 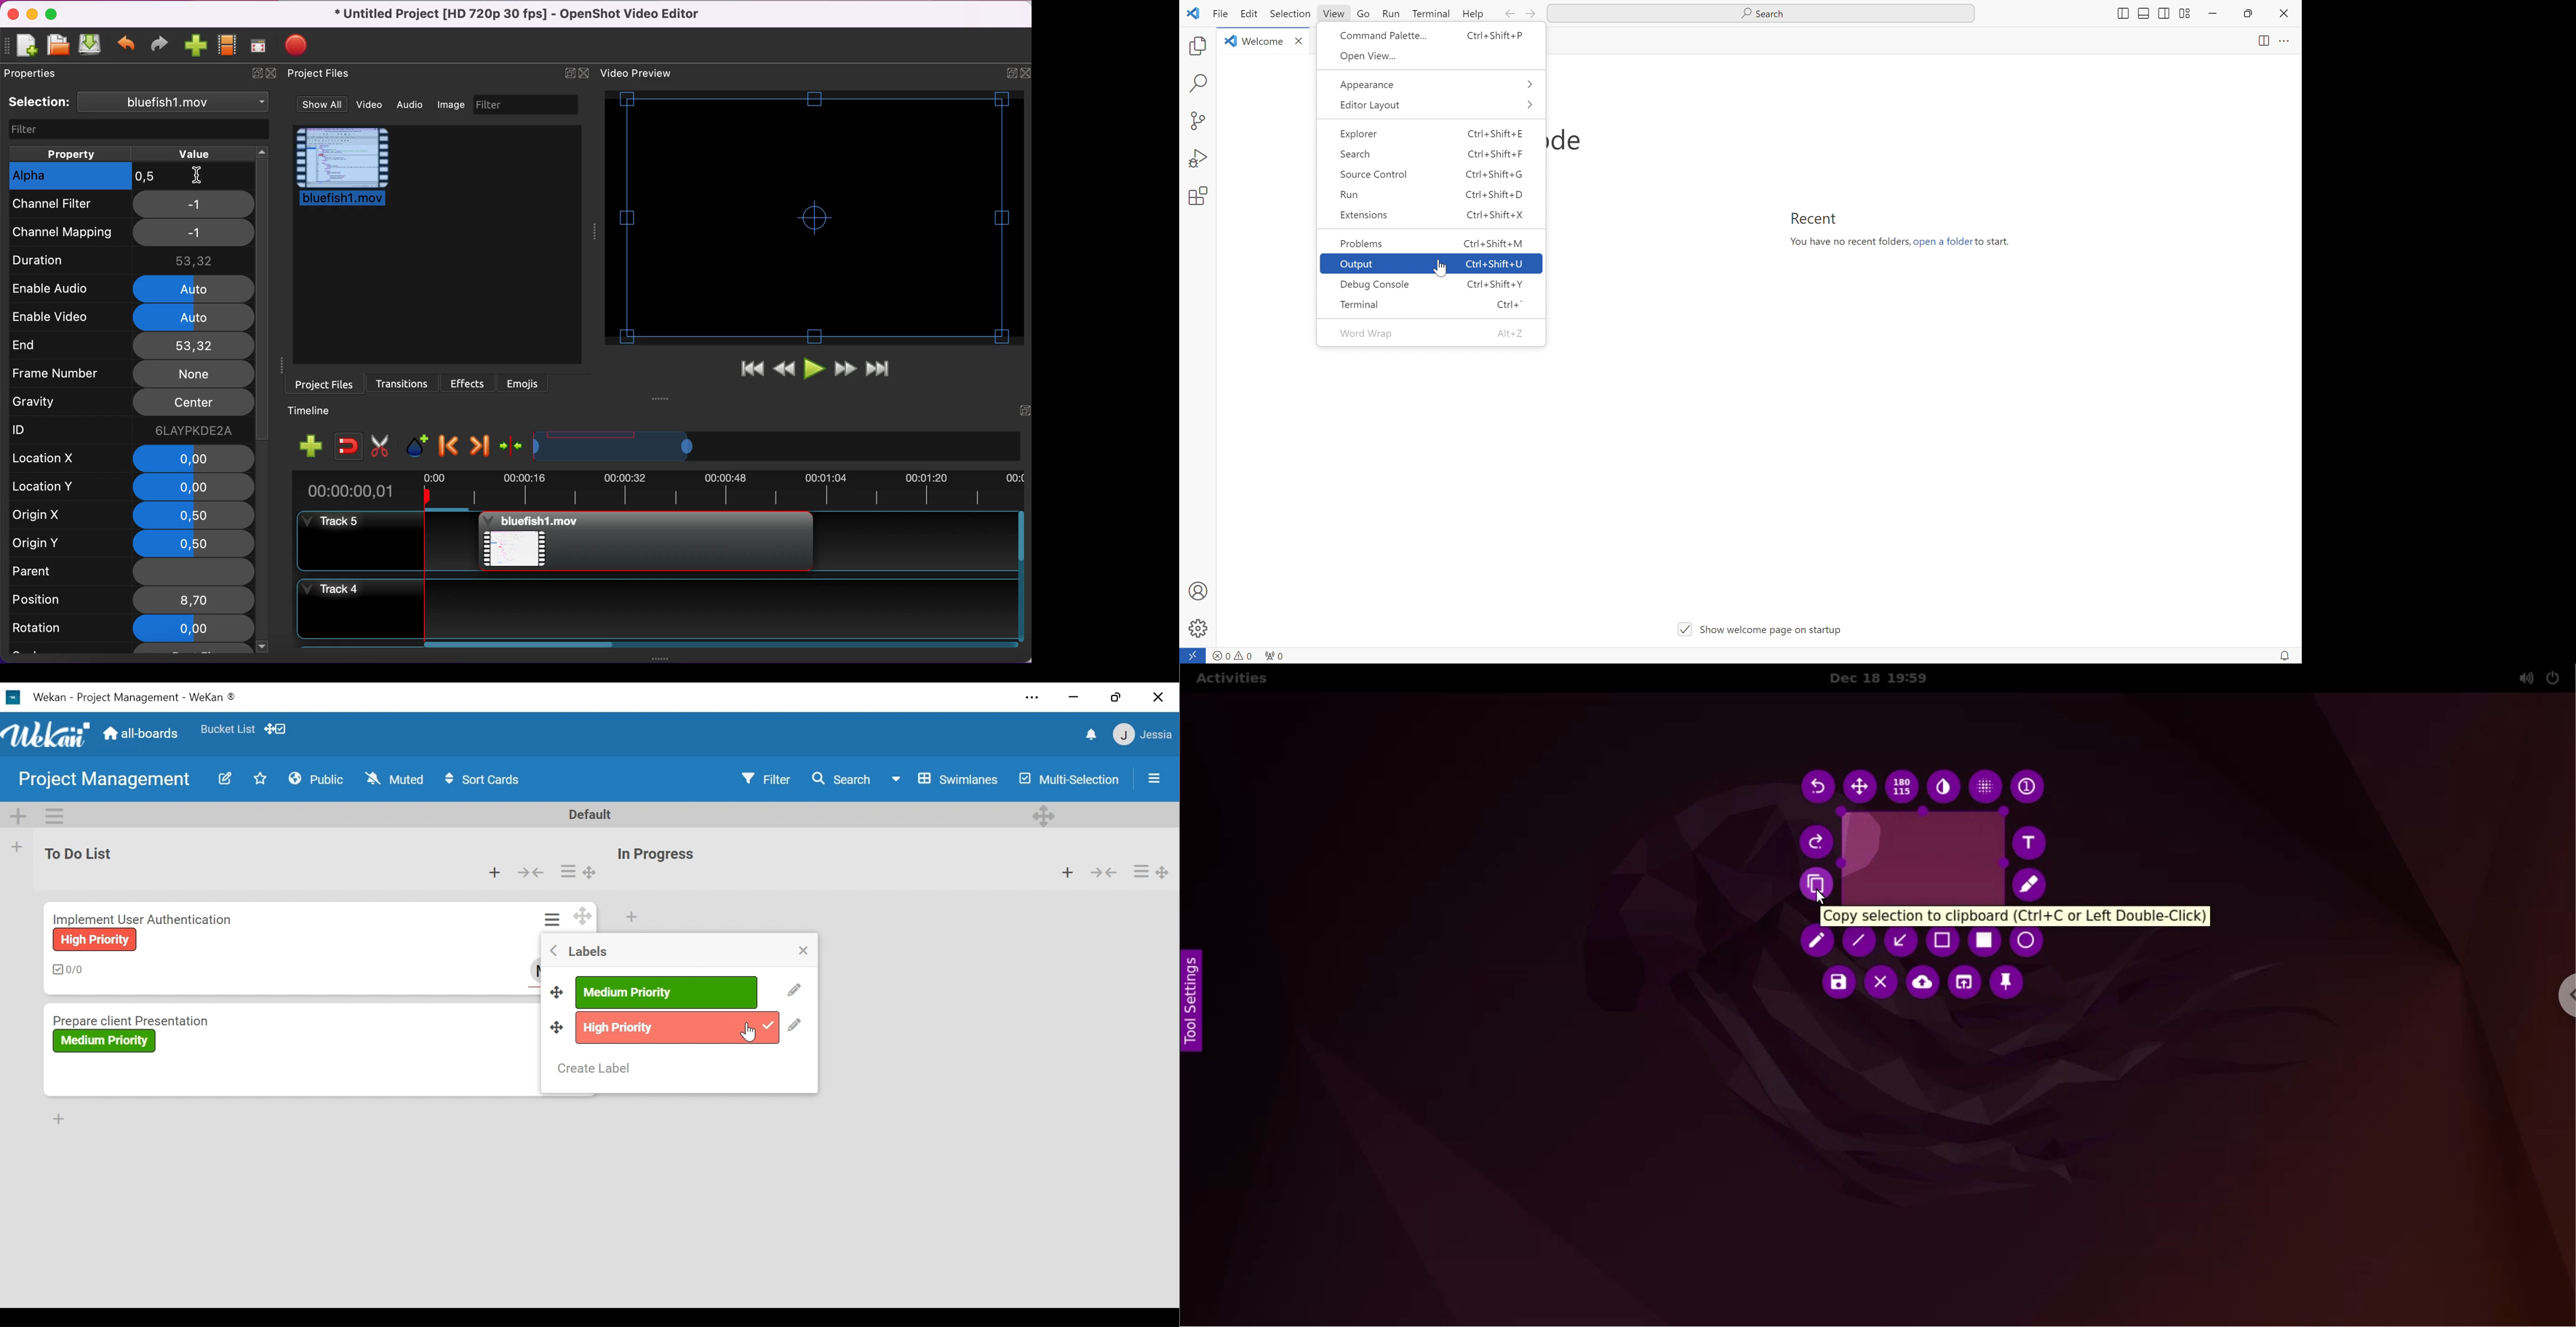 I want to click on copy selection to clipboard, so click(x=2017, y=917).